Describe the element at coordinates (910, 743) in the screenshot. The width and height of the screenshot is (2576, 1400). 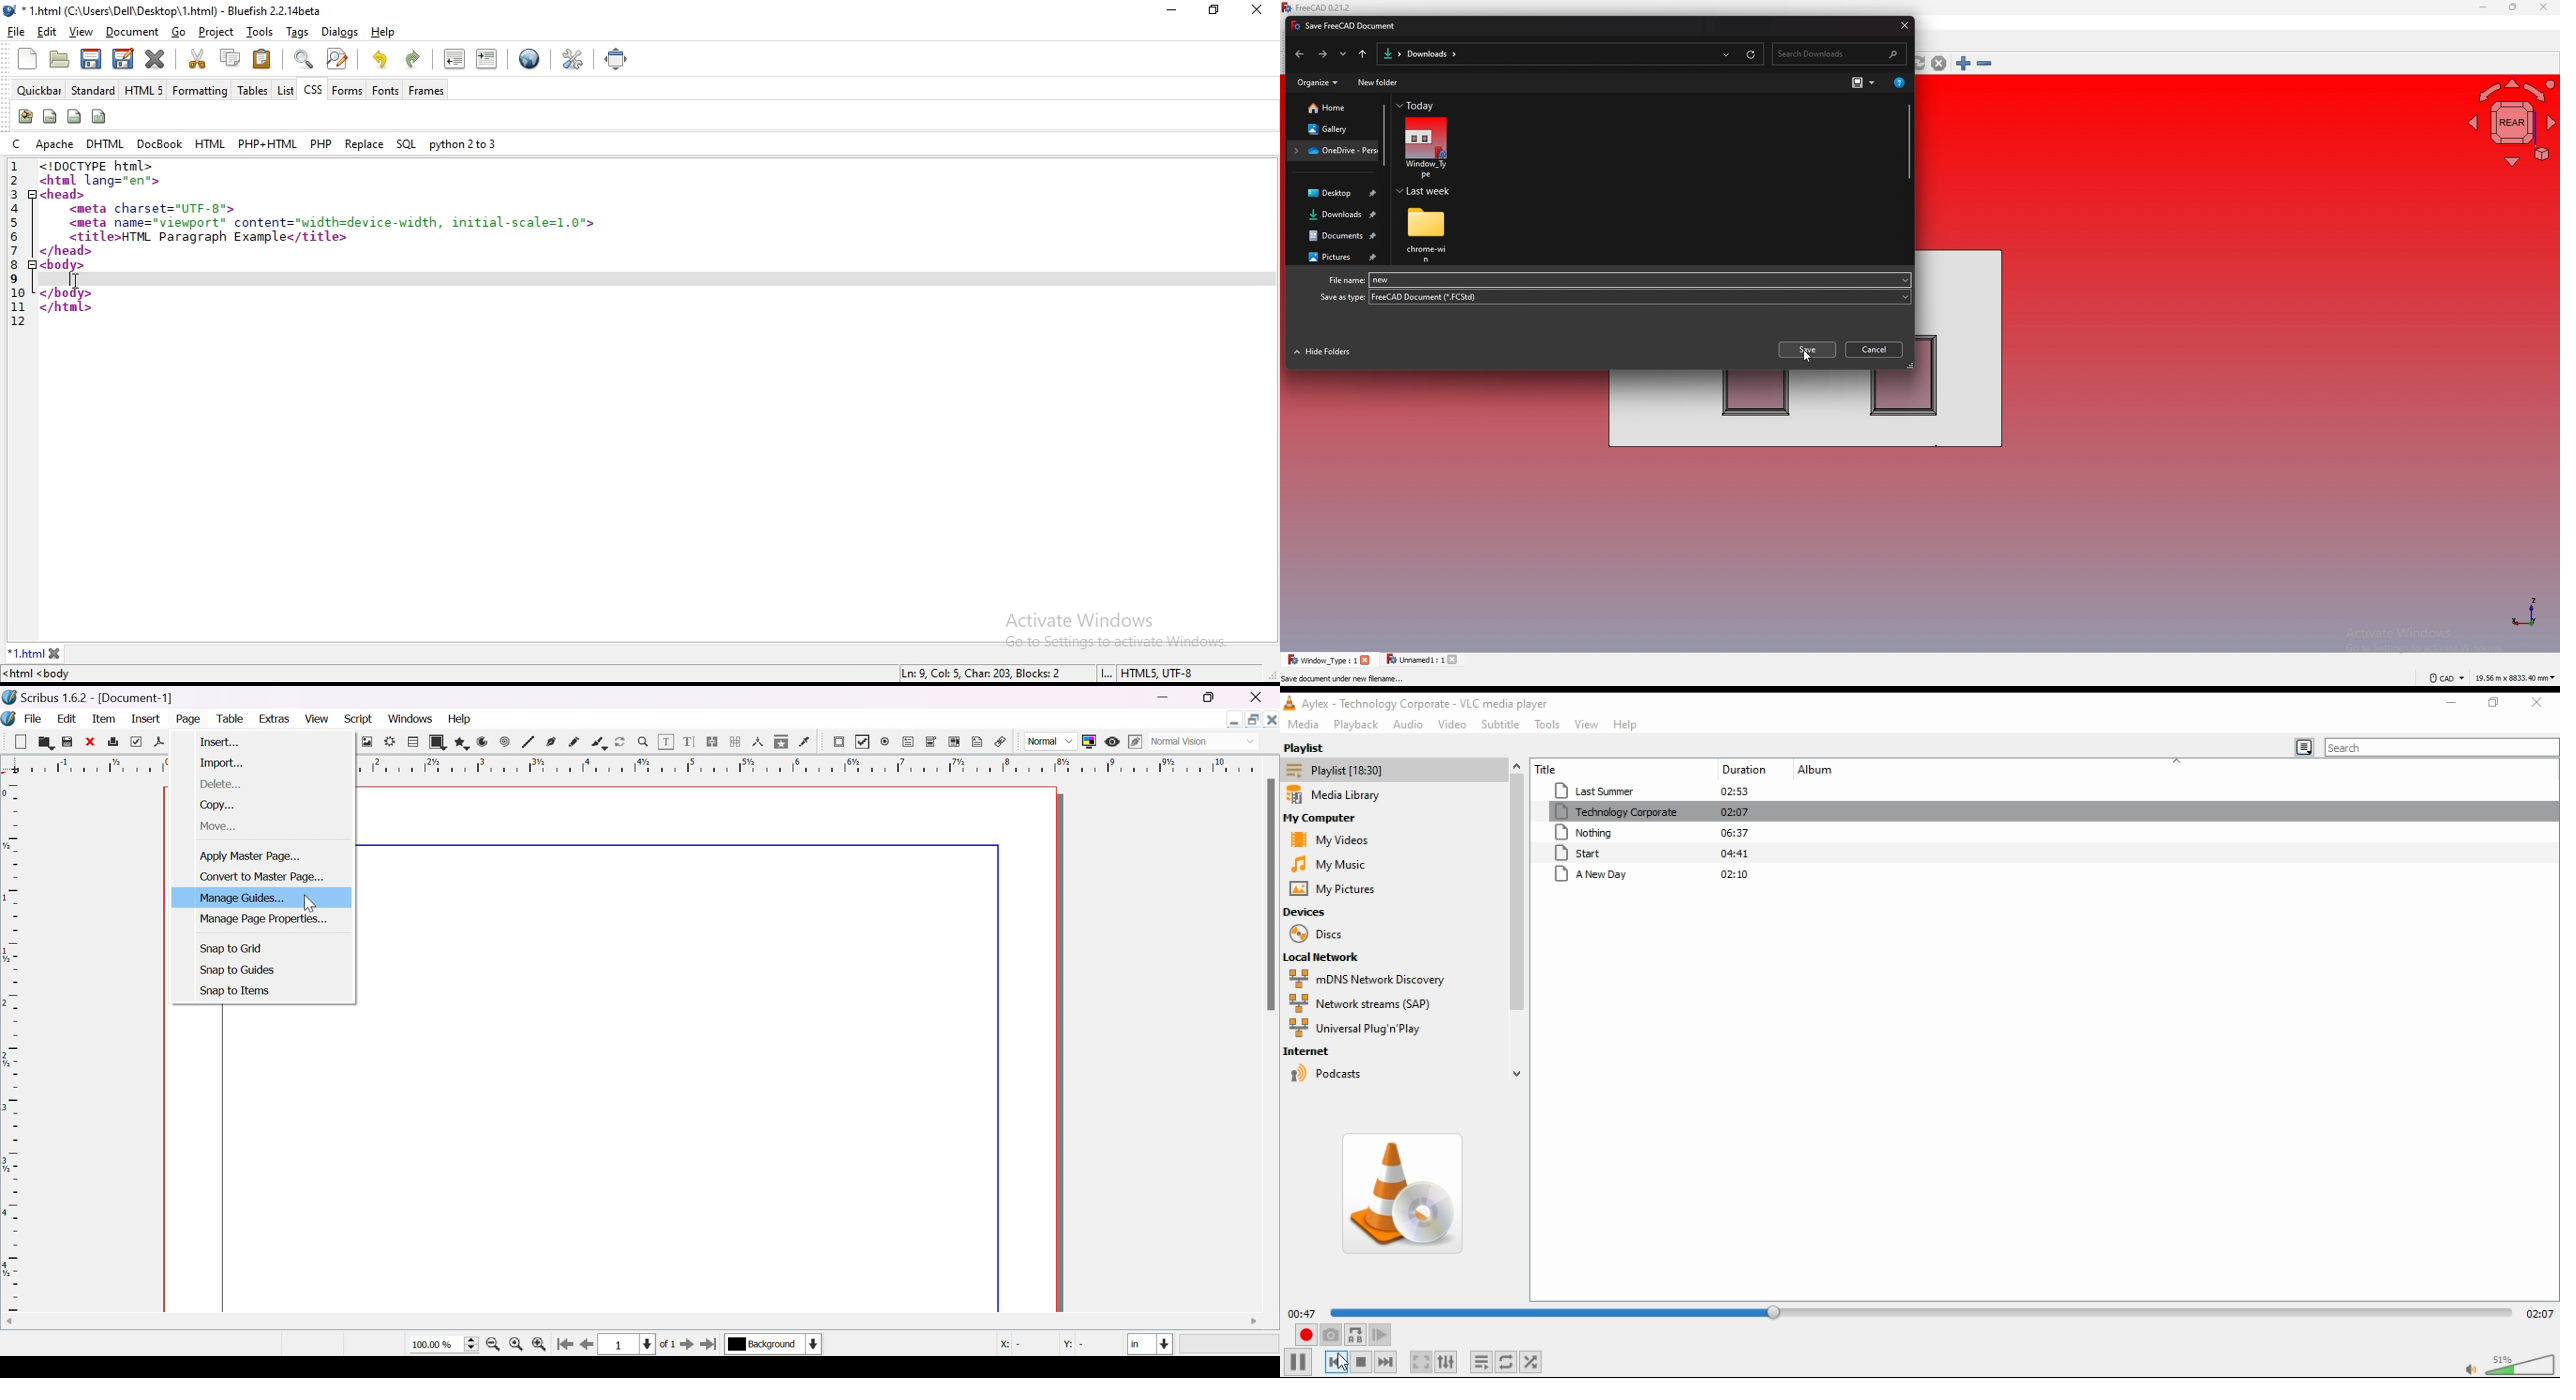
I see `PDF text field` at that location.